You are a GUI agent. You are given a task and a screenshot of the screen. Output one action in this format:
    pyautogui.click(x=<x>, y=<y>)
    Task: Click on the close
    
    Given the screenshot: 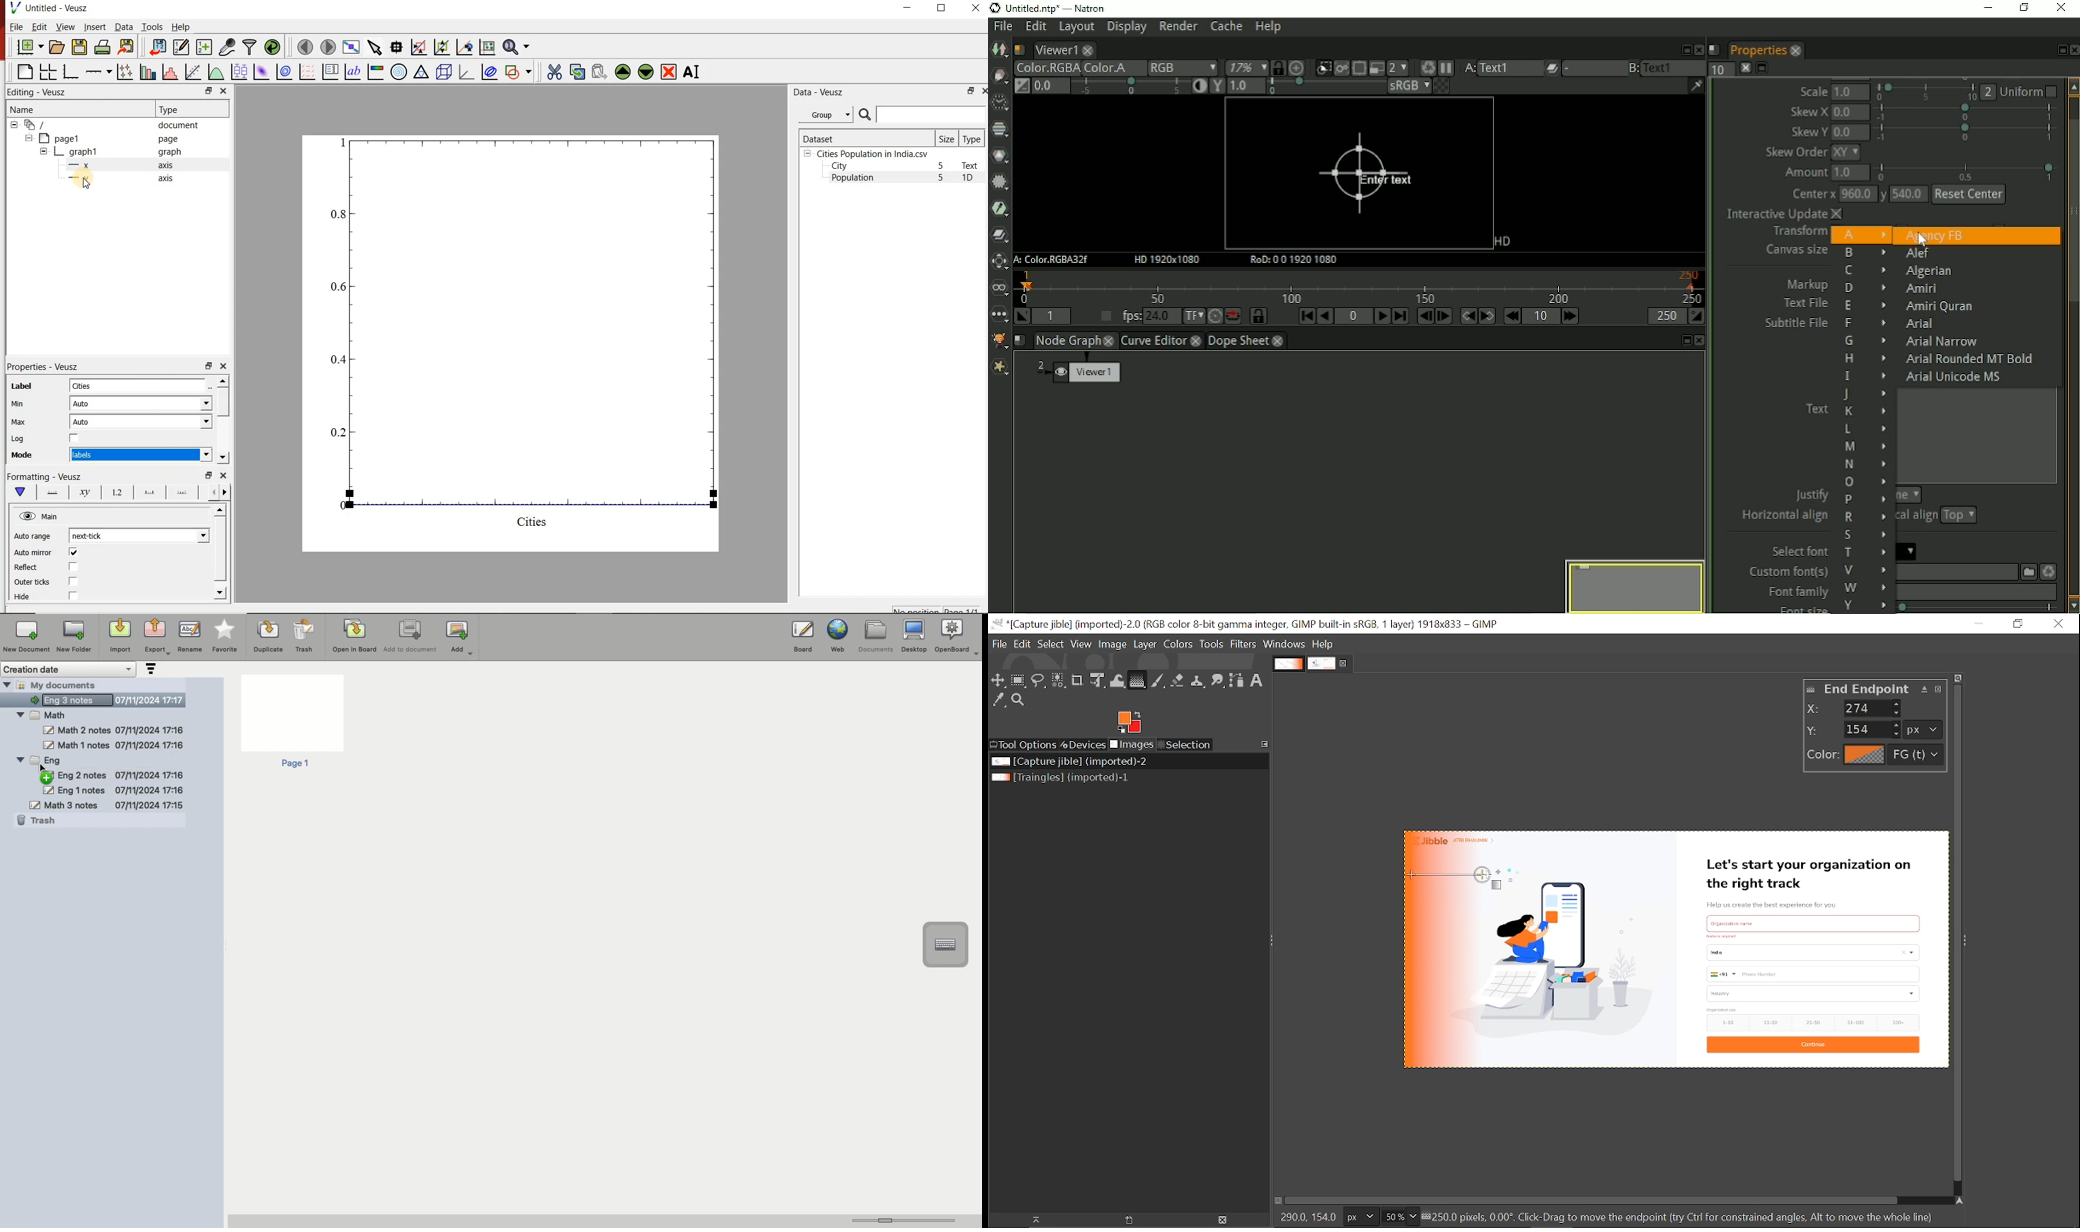 What is the action you would take?
    pyautogui.click(x=1110, y=340)
    